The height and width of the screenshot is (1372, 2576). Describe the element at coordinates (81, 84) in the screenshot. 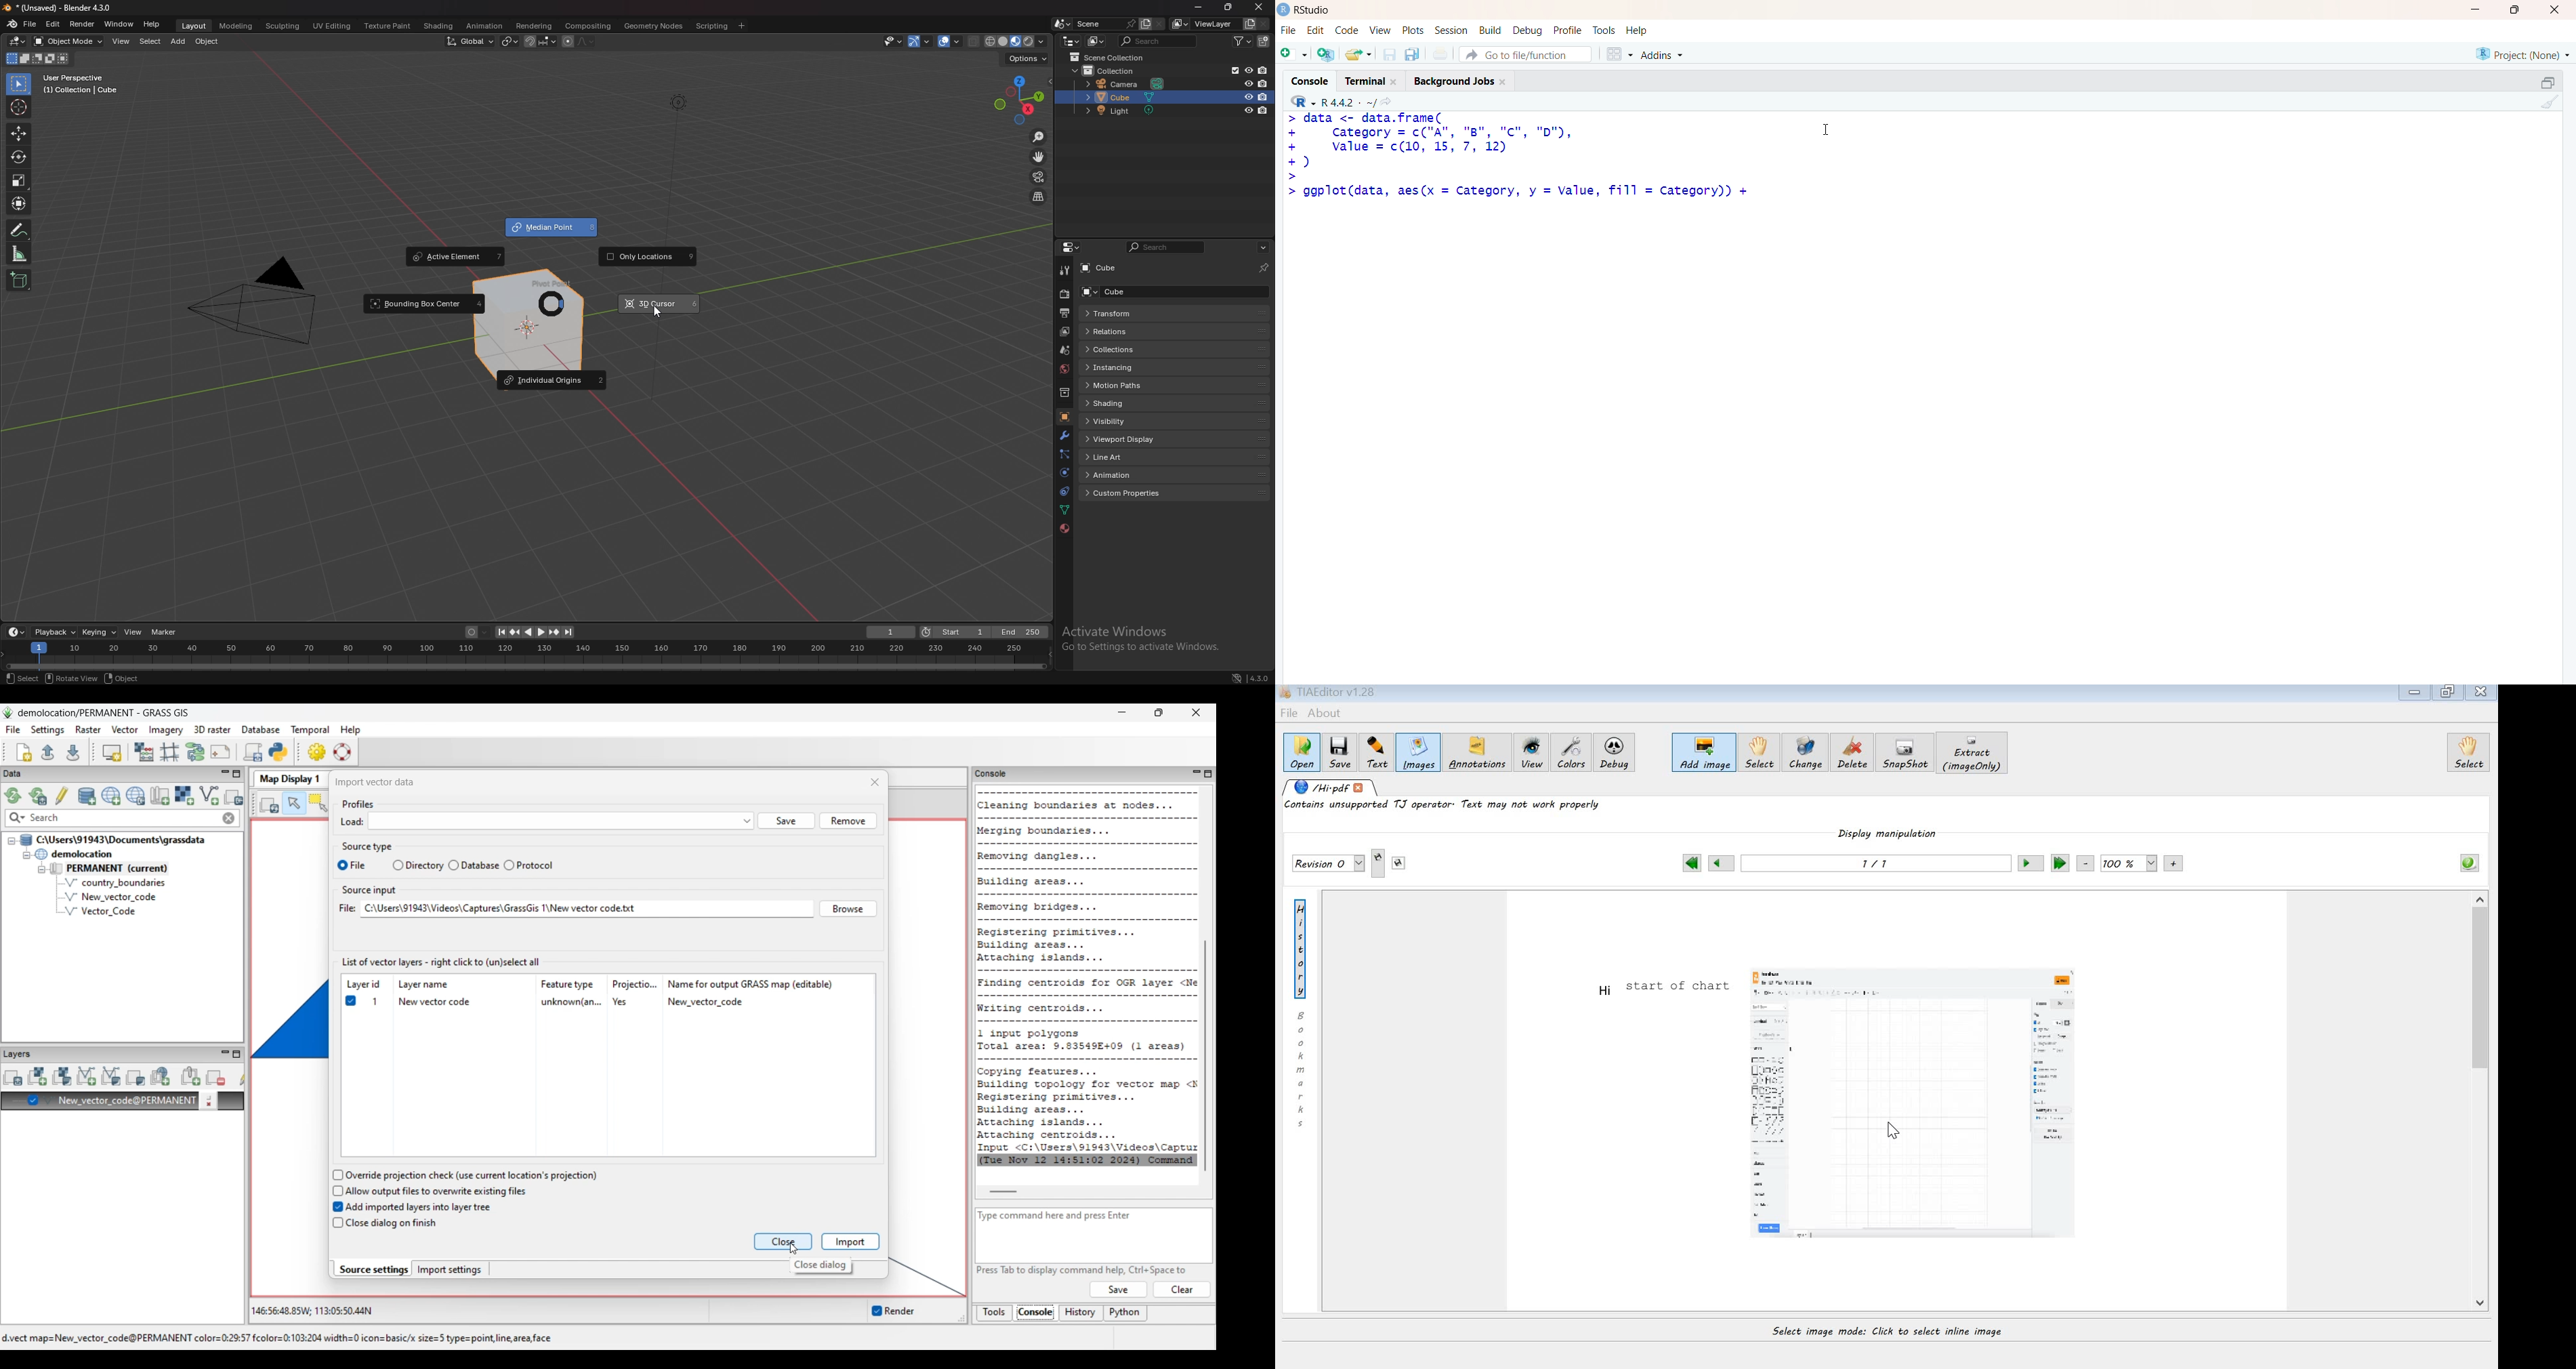

I see `info` at that location.